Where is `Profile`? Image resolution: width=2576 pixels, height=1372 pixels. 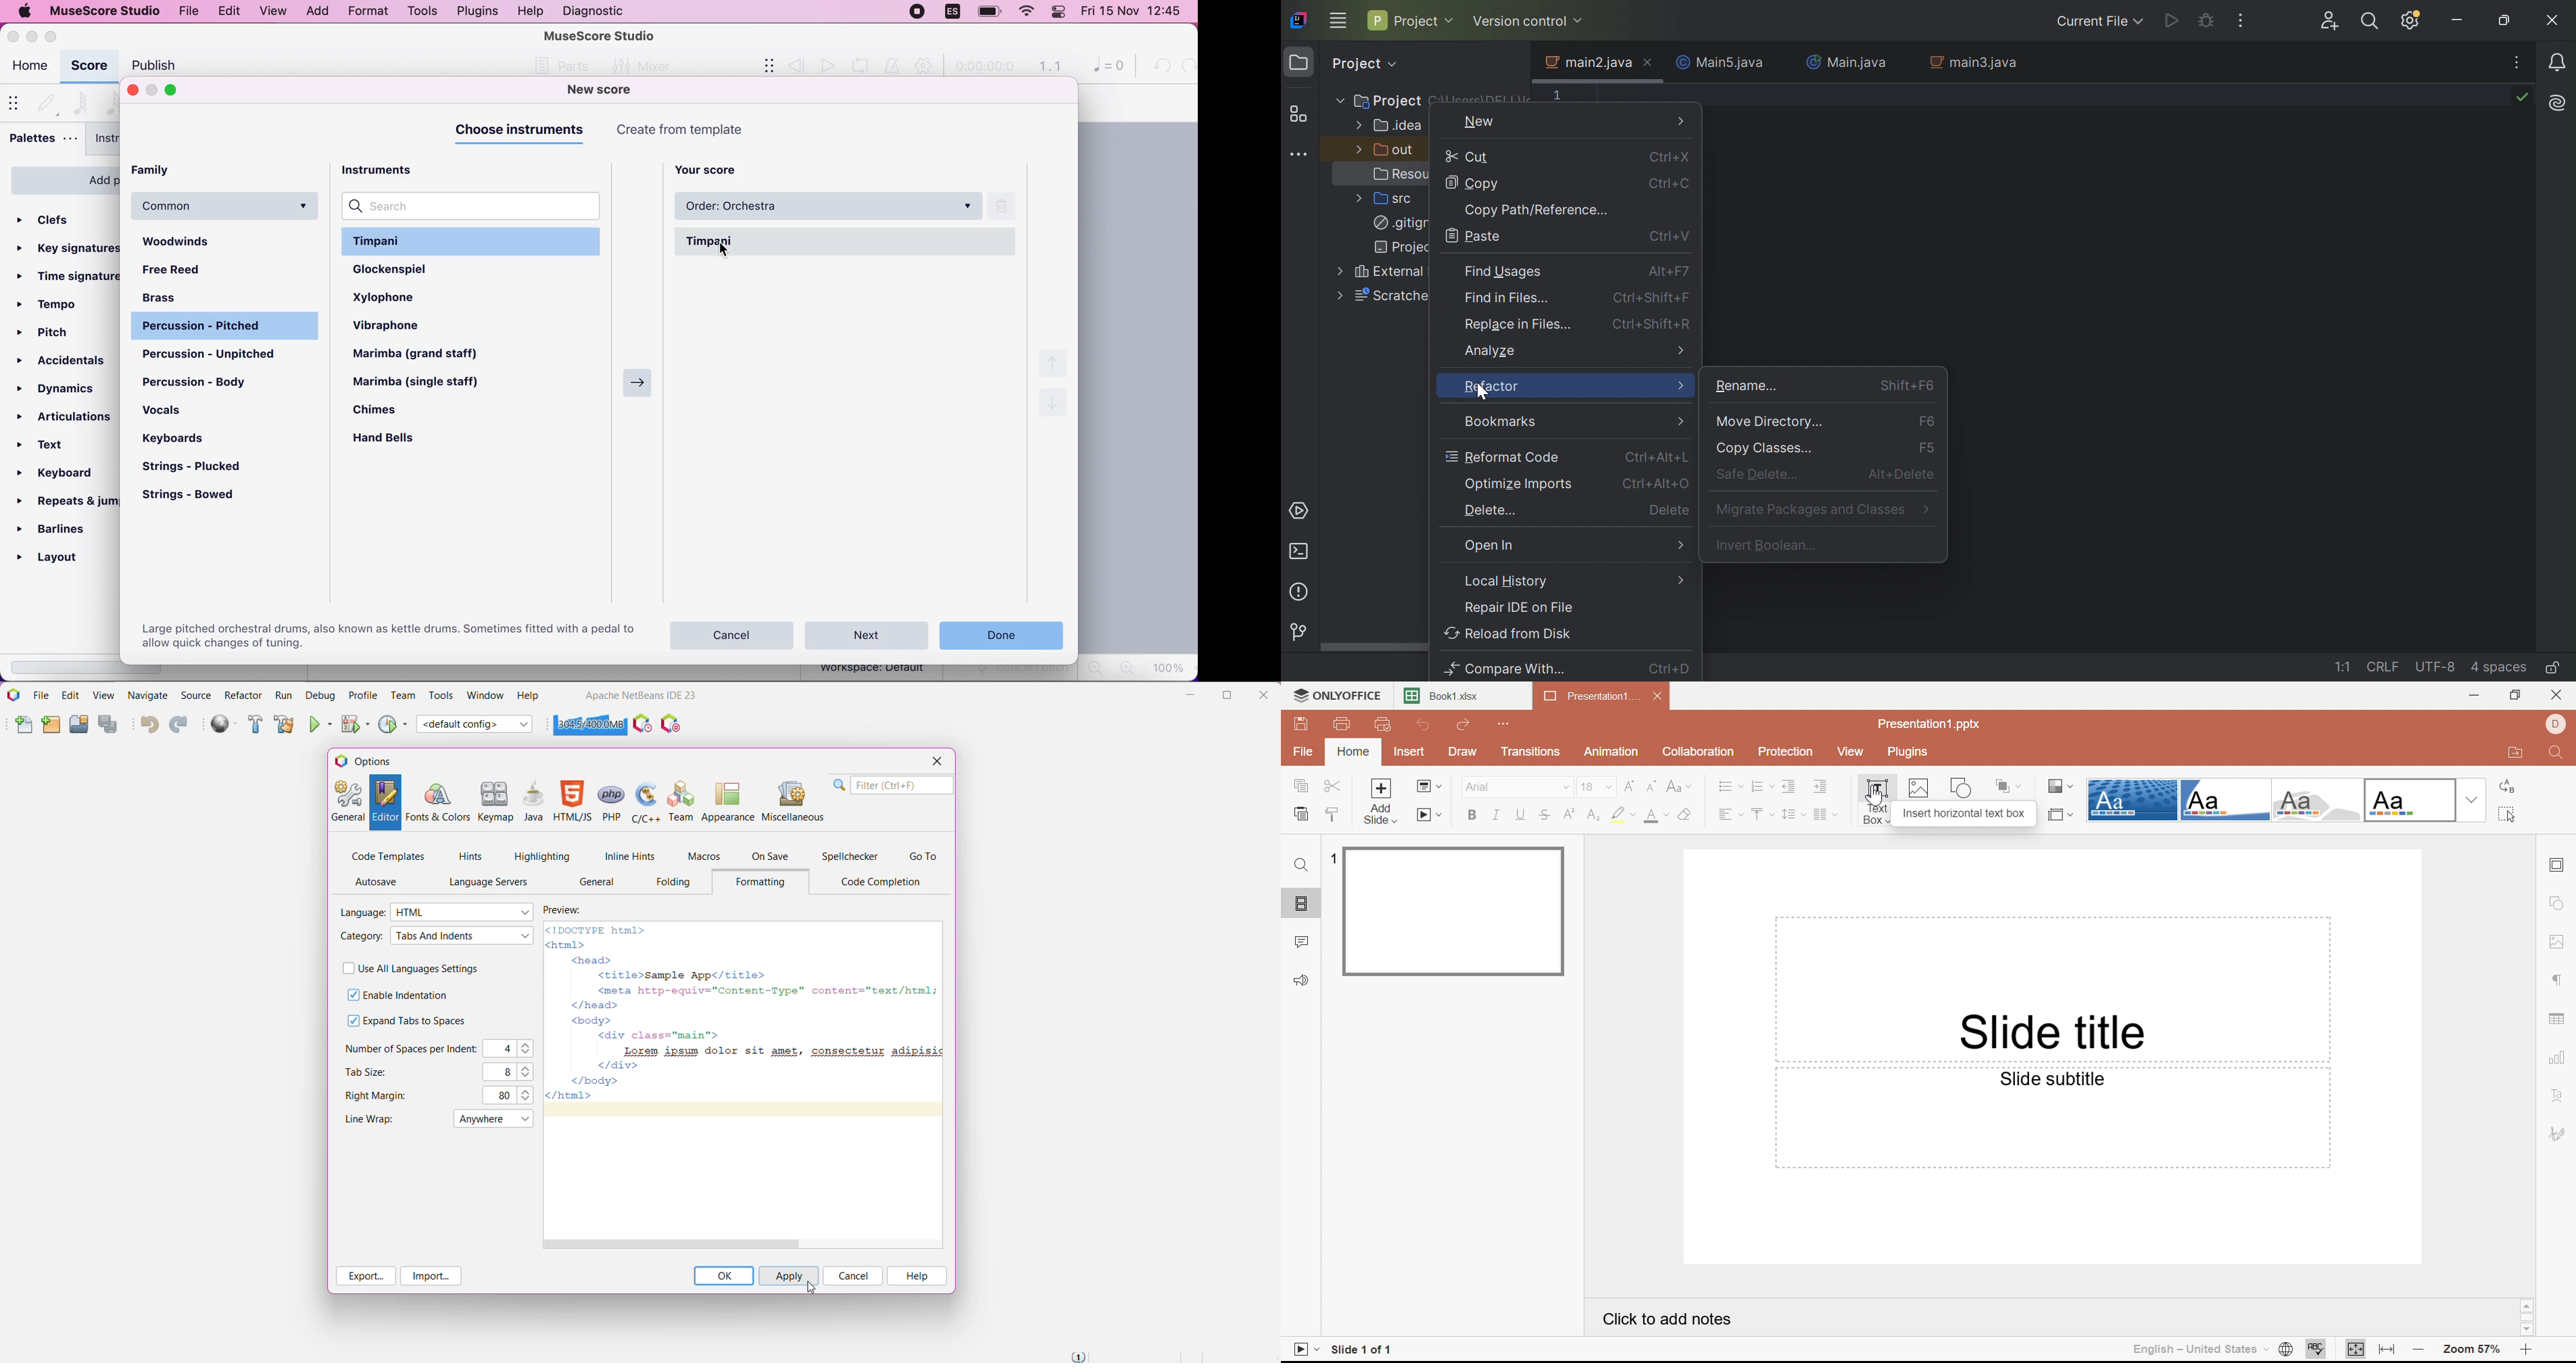 Profile is located at coordinates (363, 695).